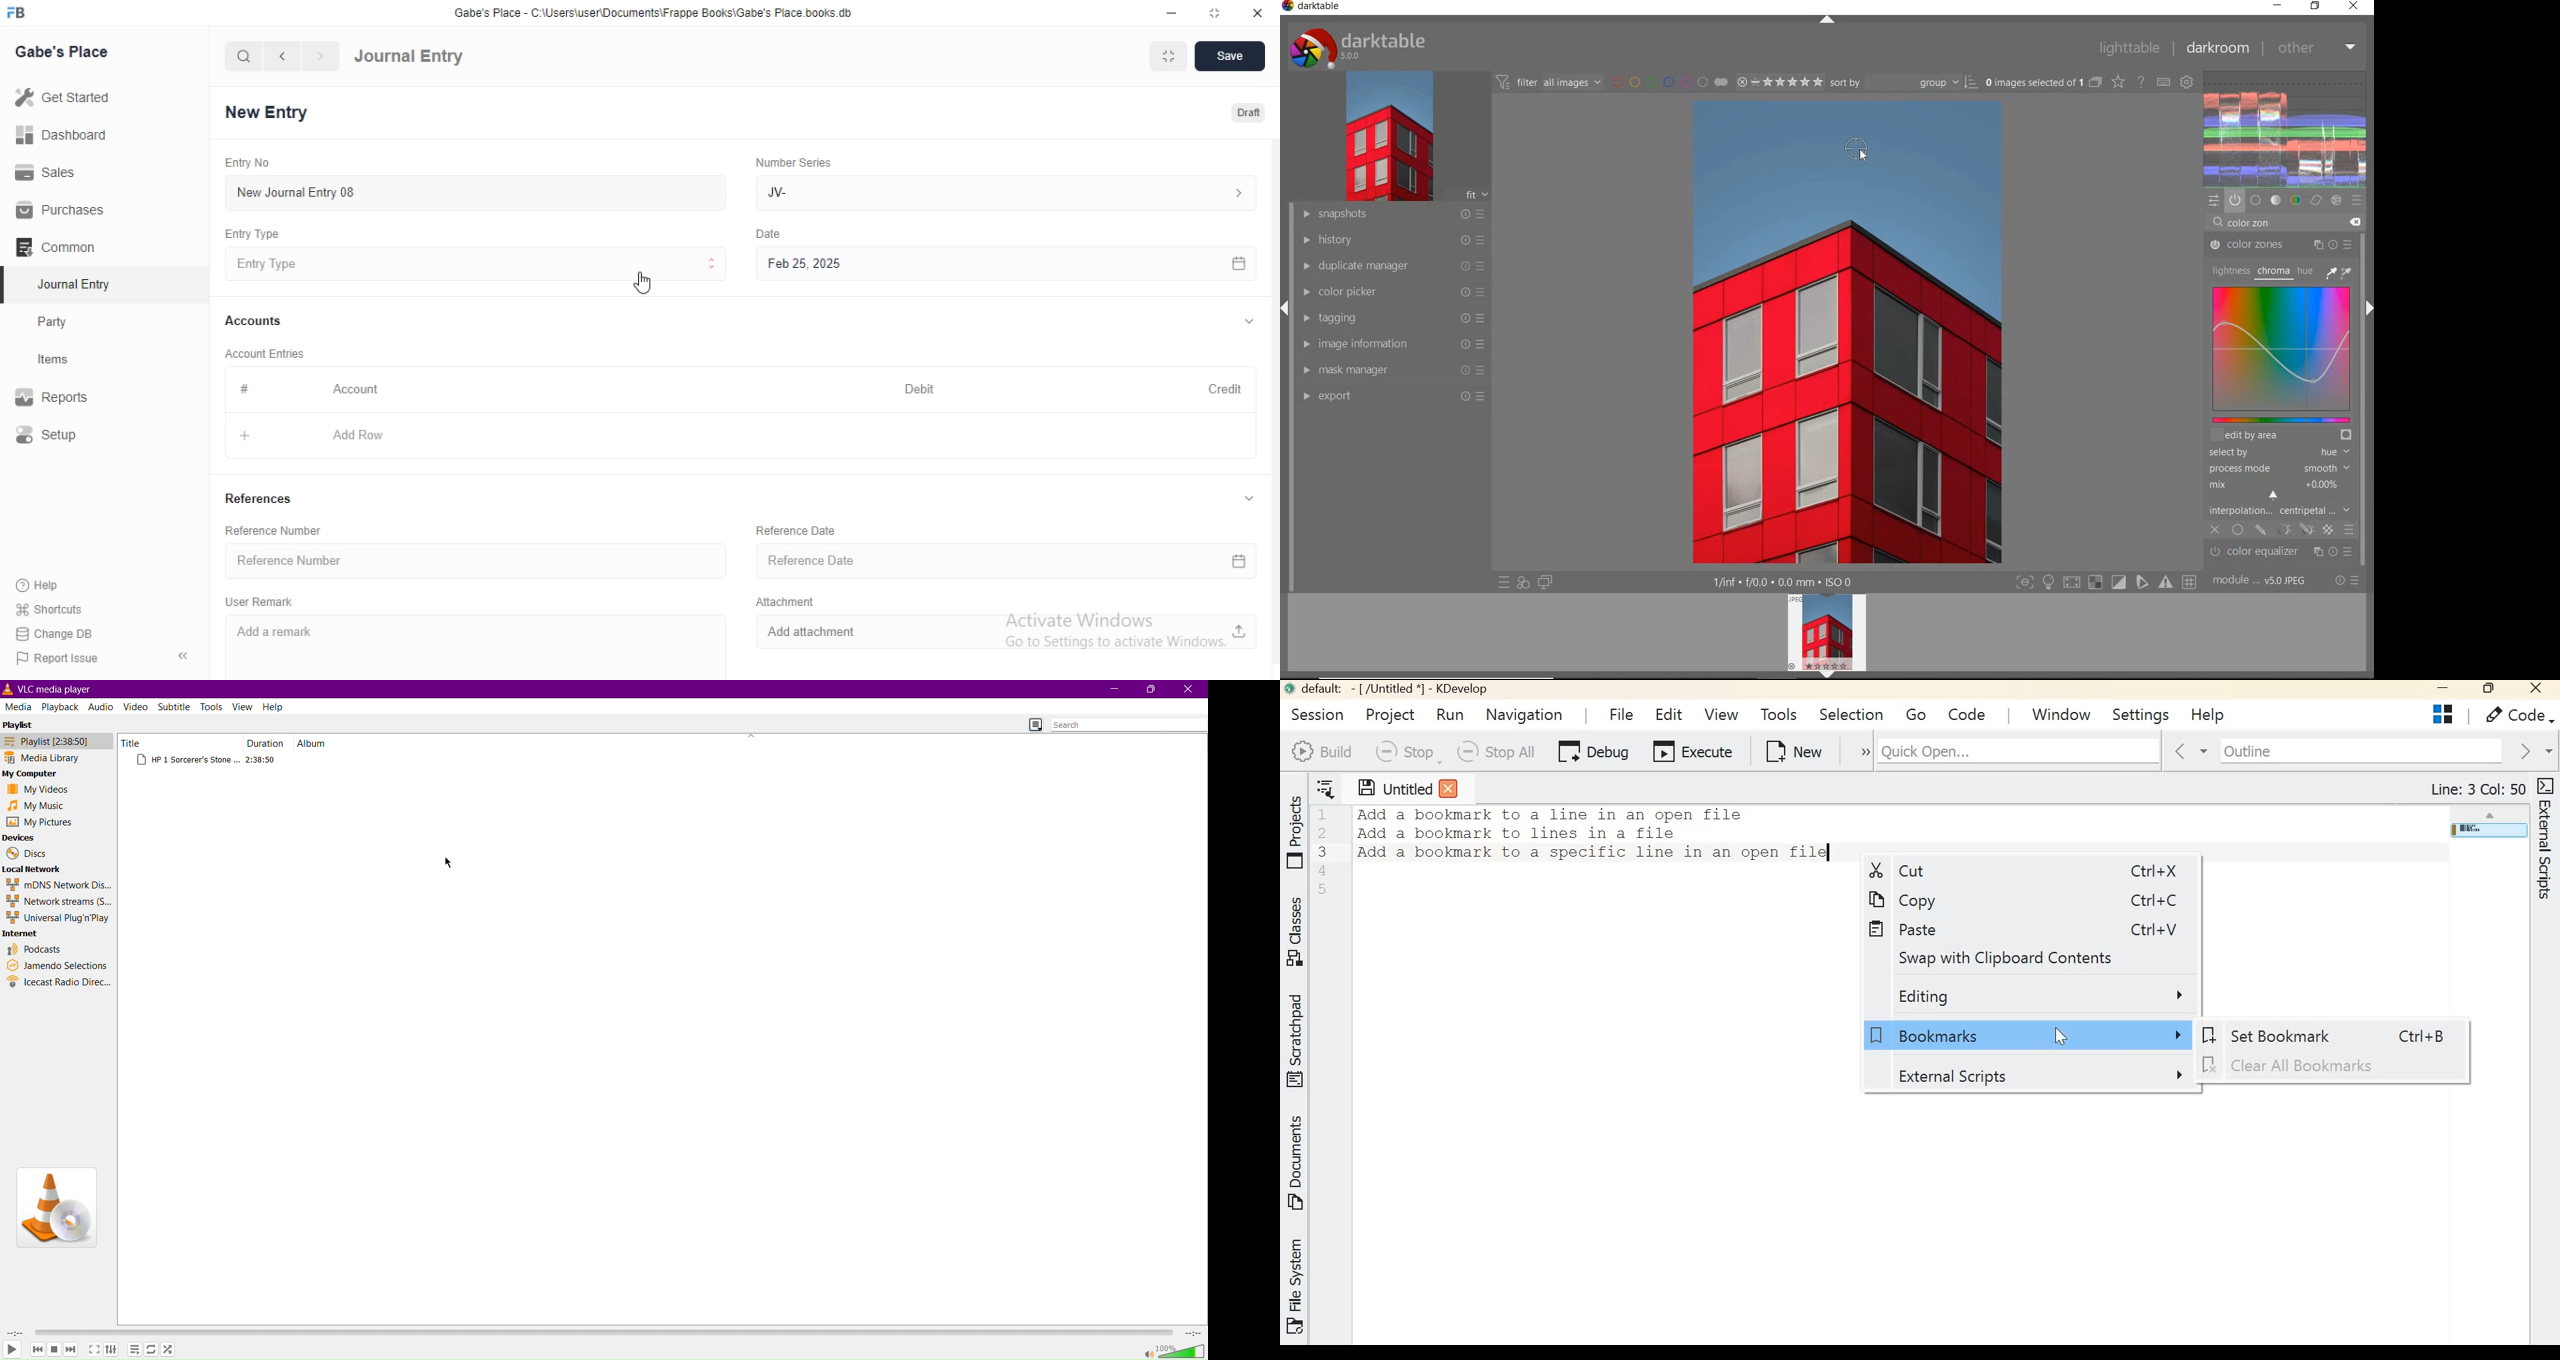 The width and height of the screenshot is (2576, 1372). I want to click on Jamendo Selections, so click(57, 966).